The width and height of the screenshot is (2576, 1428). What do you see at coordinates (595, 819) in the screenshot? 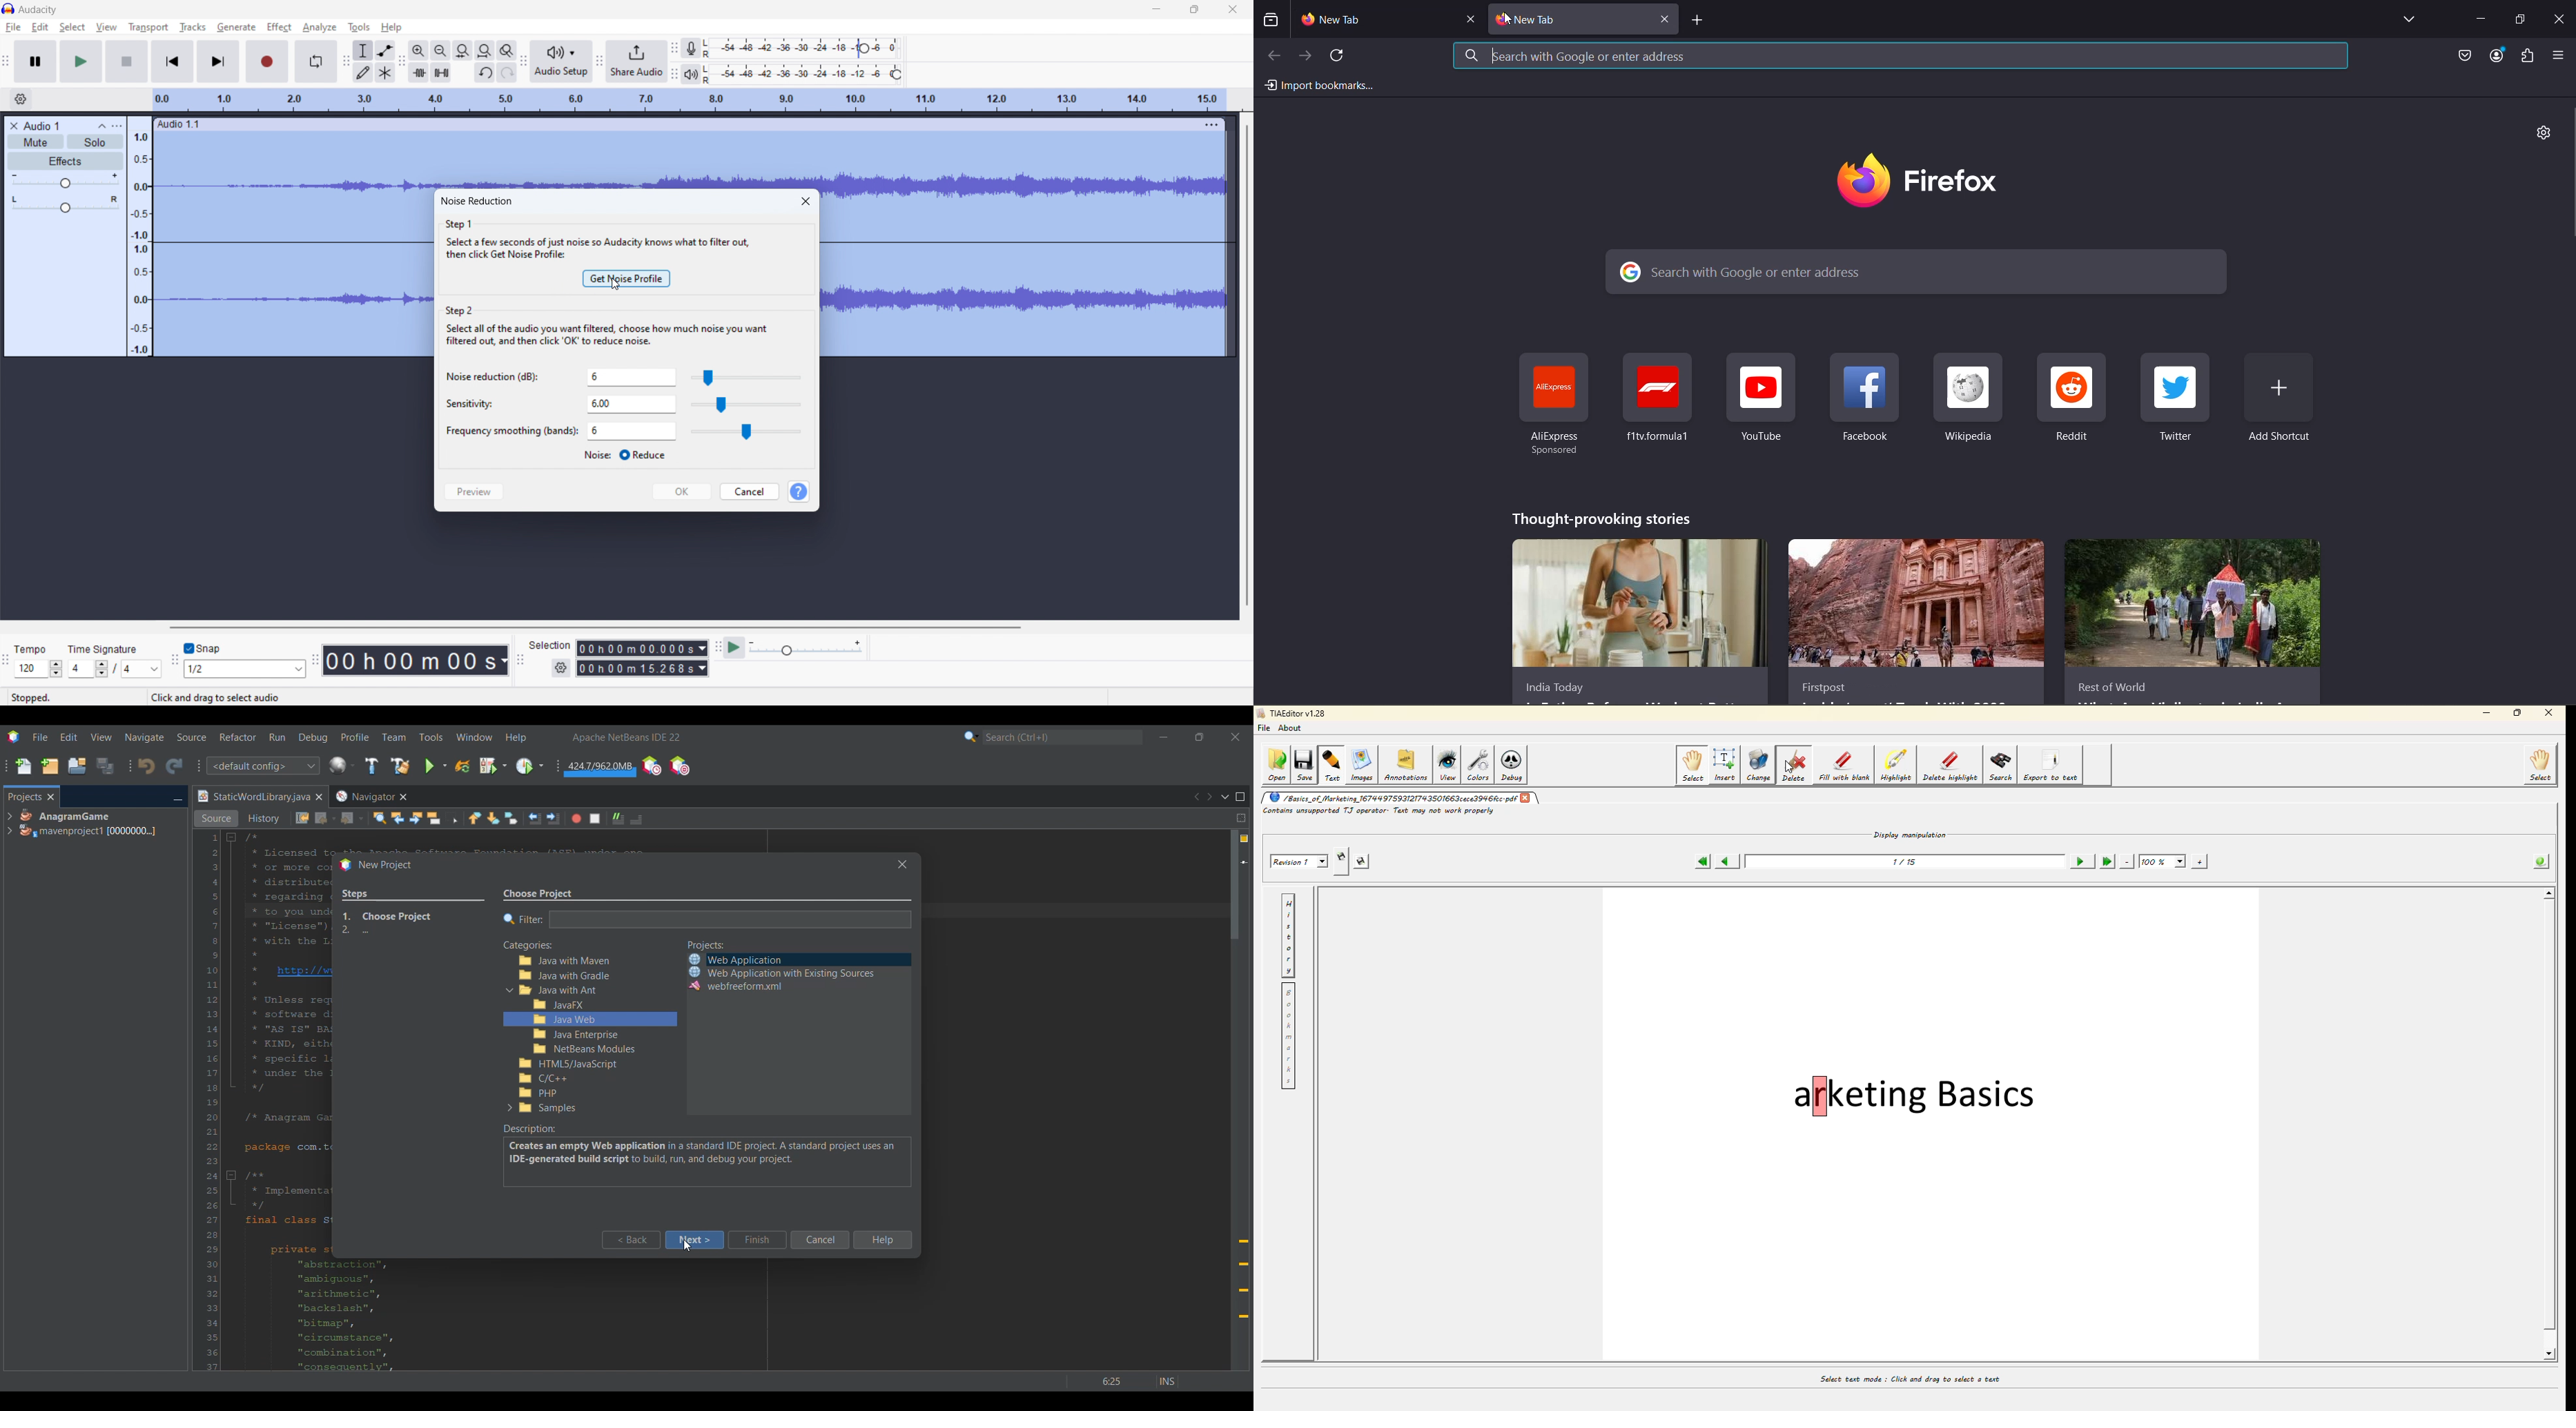
I see `Stop macro recording` at bounding box center [595, 819].